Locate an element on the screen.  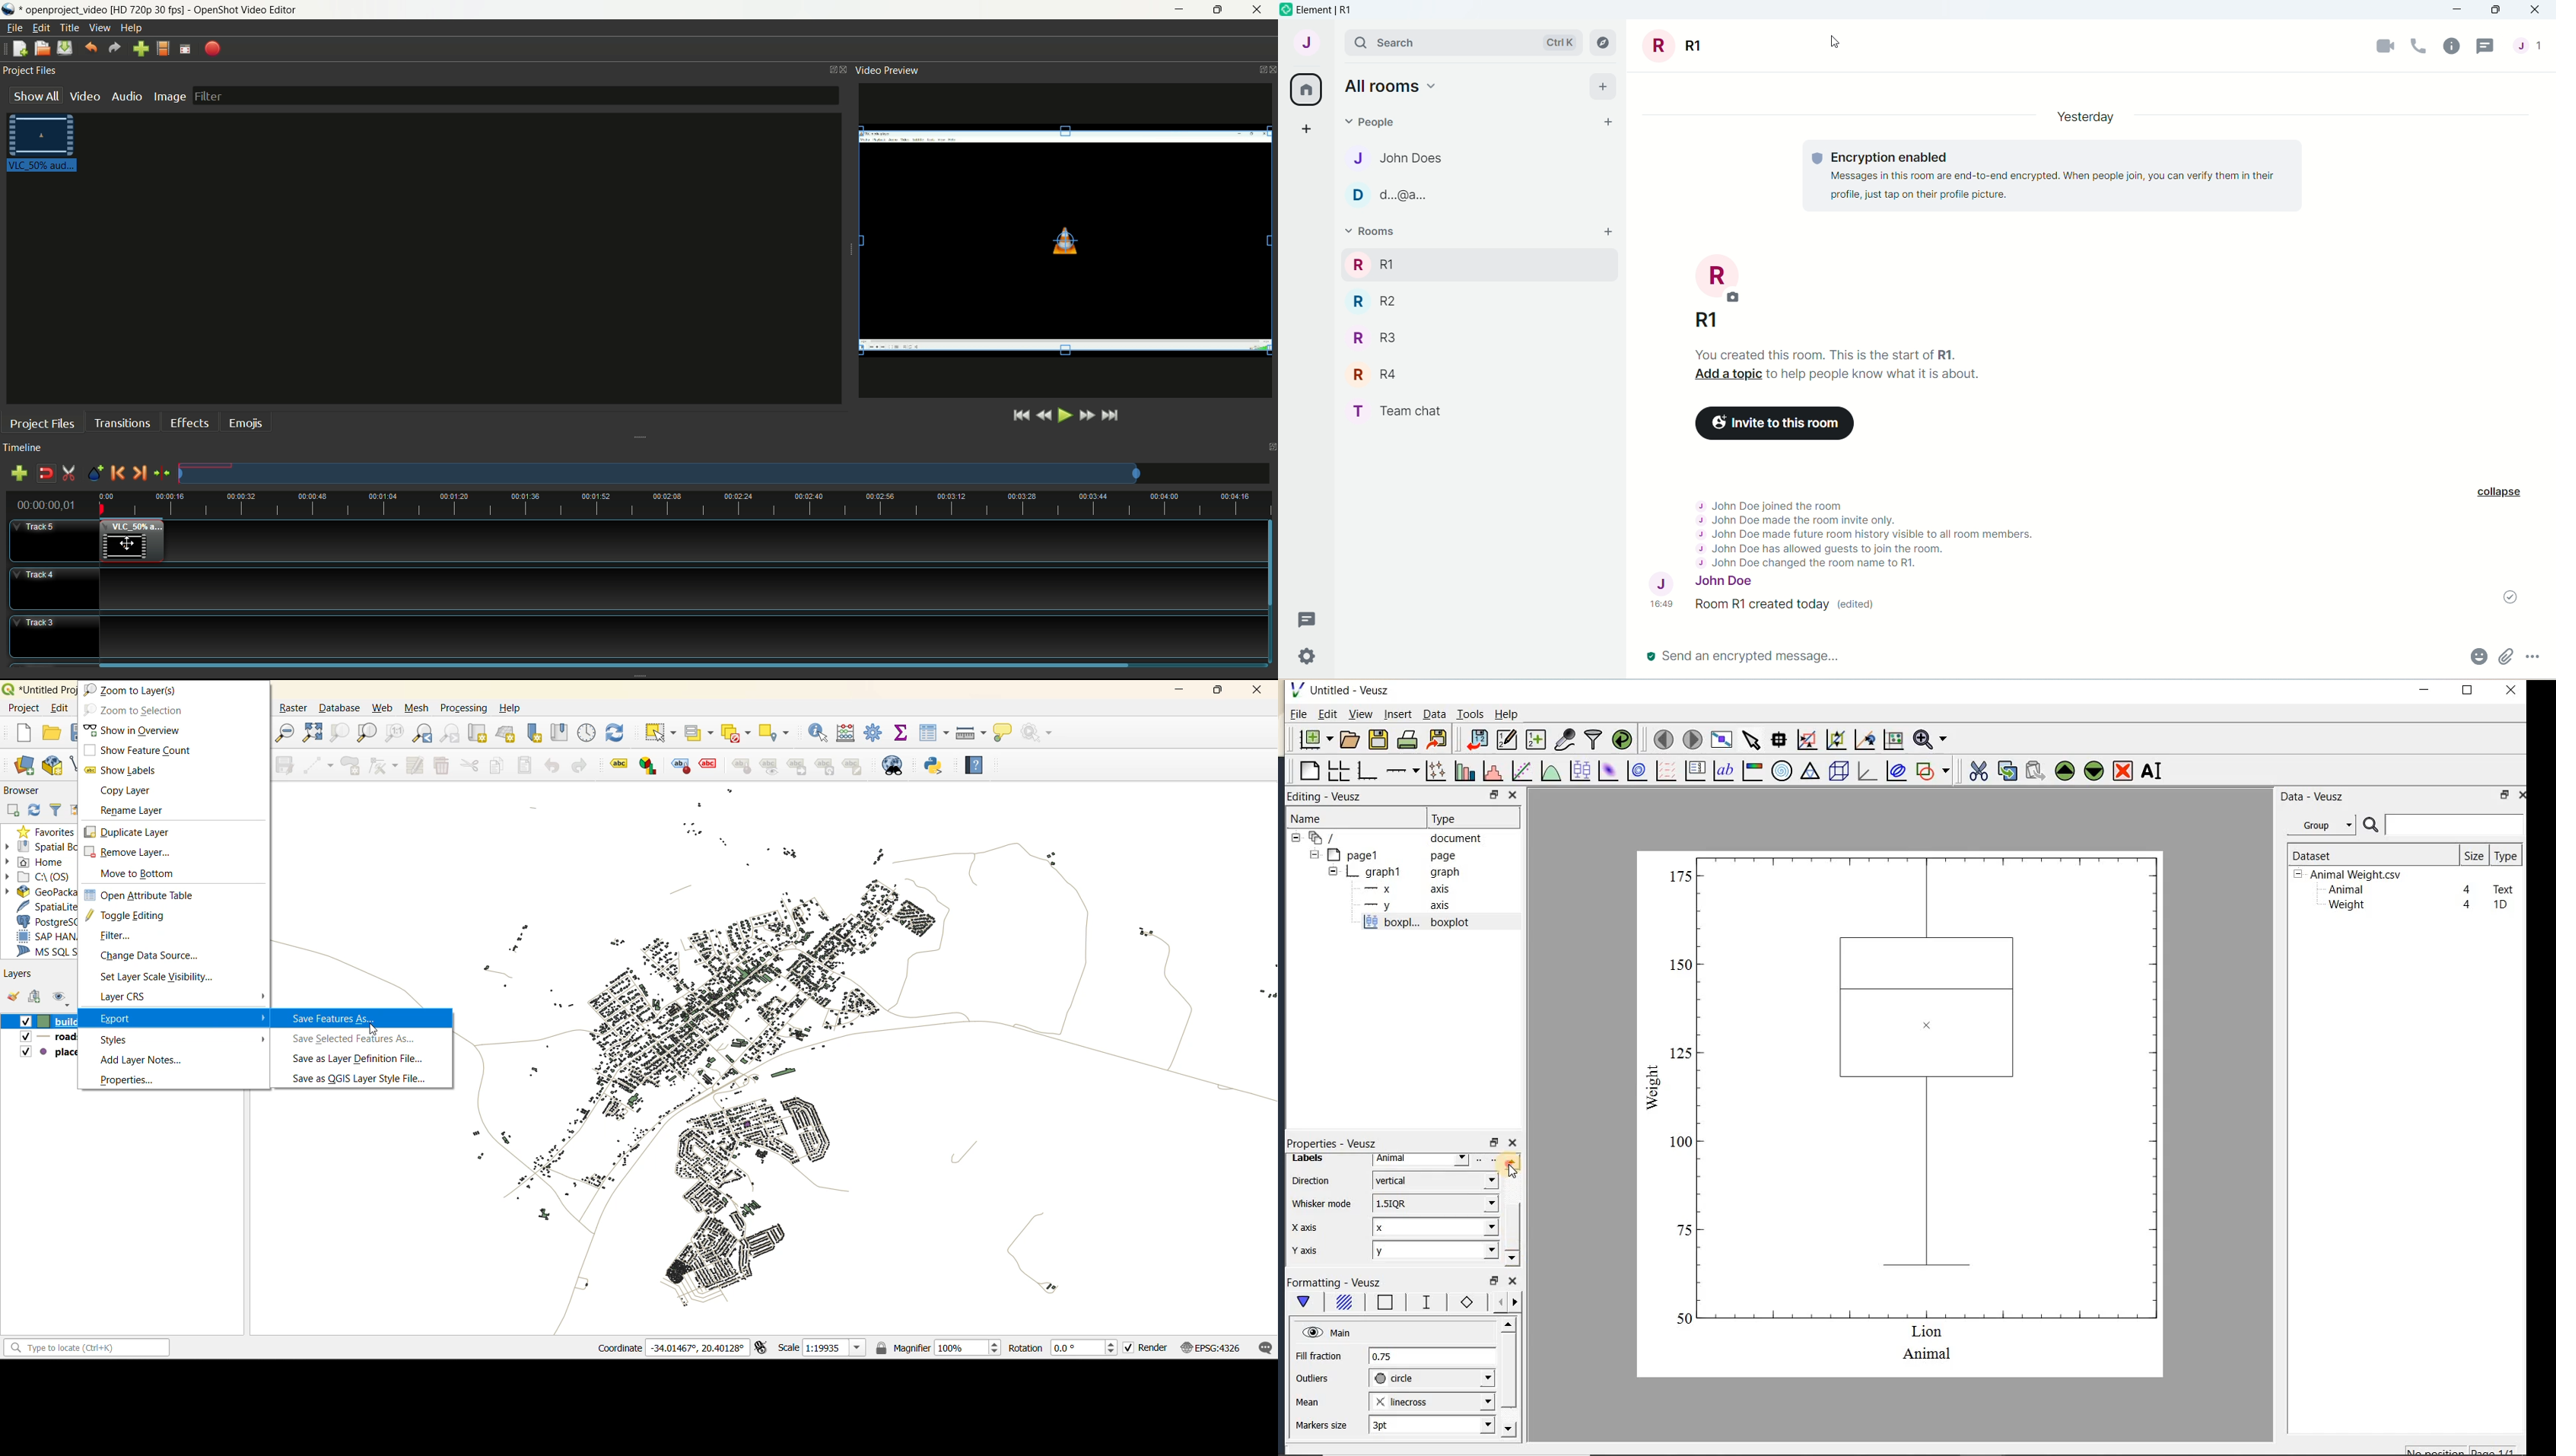
close is located at coordinates (1257, 691).